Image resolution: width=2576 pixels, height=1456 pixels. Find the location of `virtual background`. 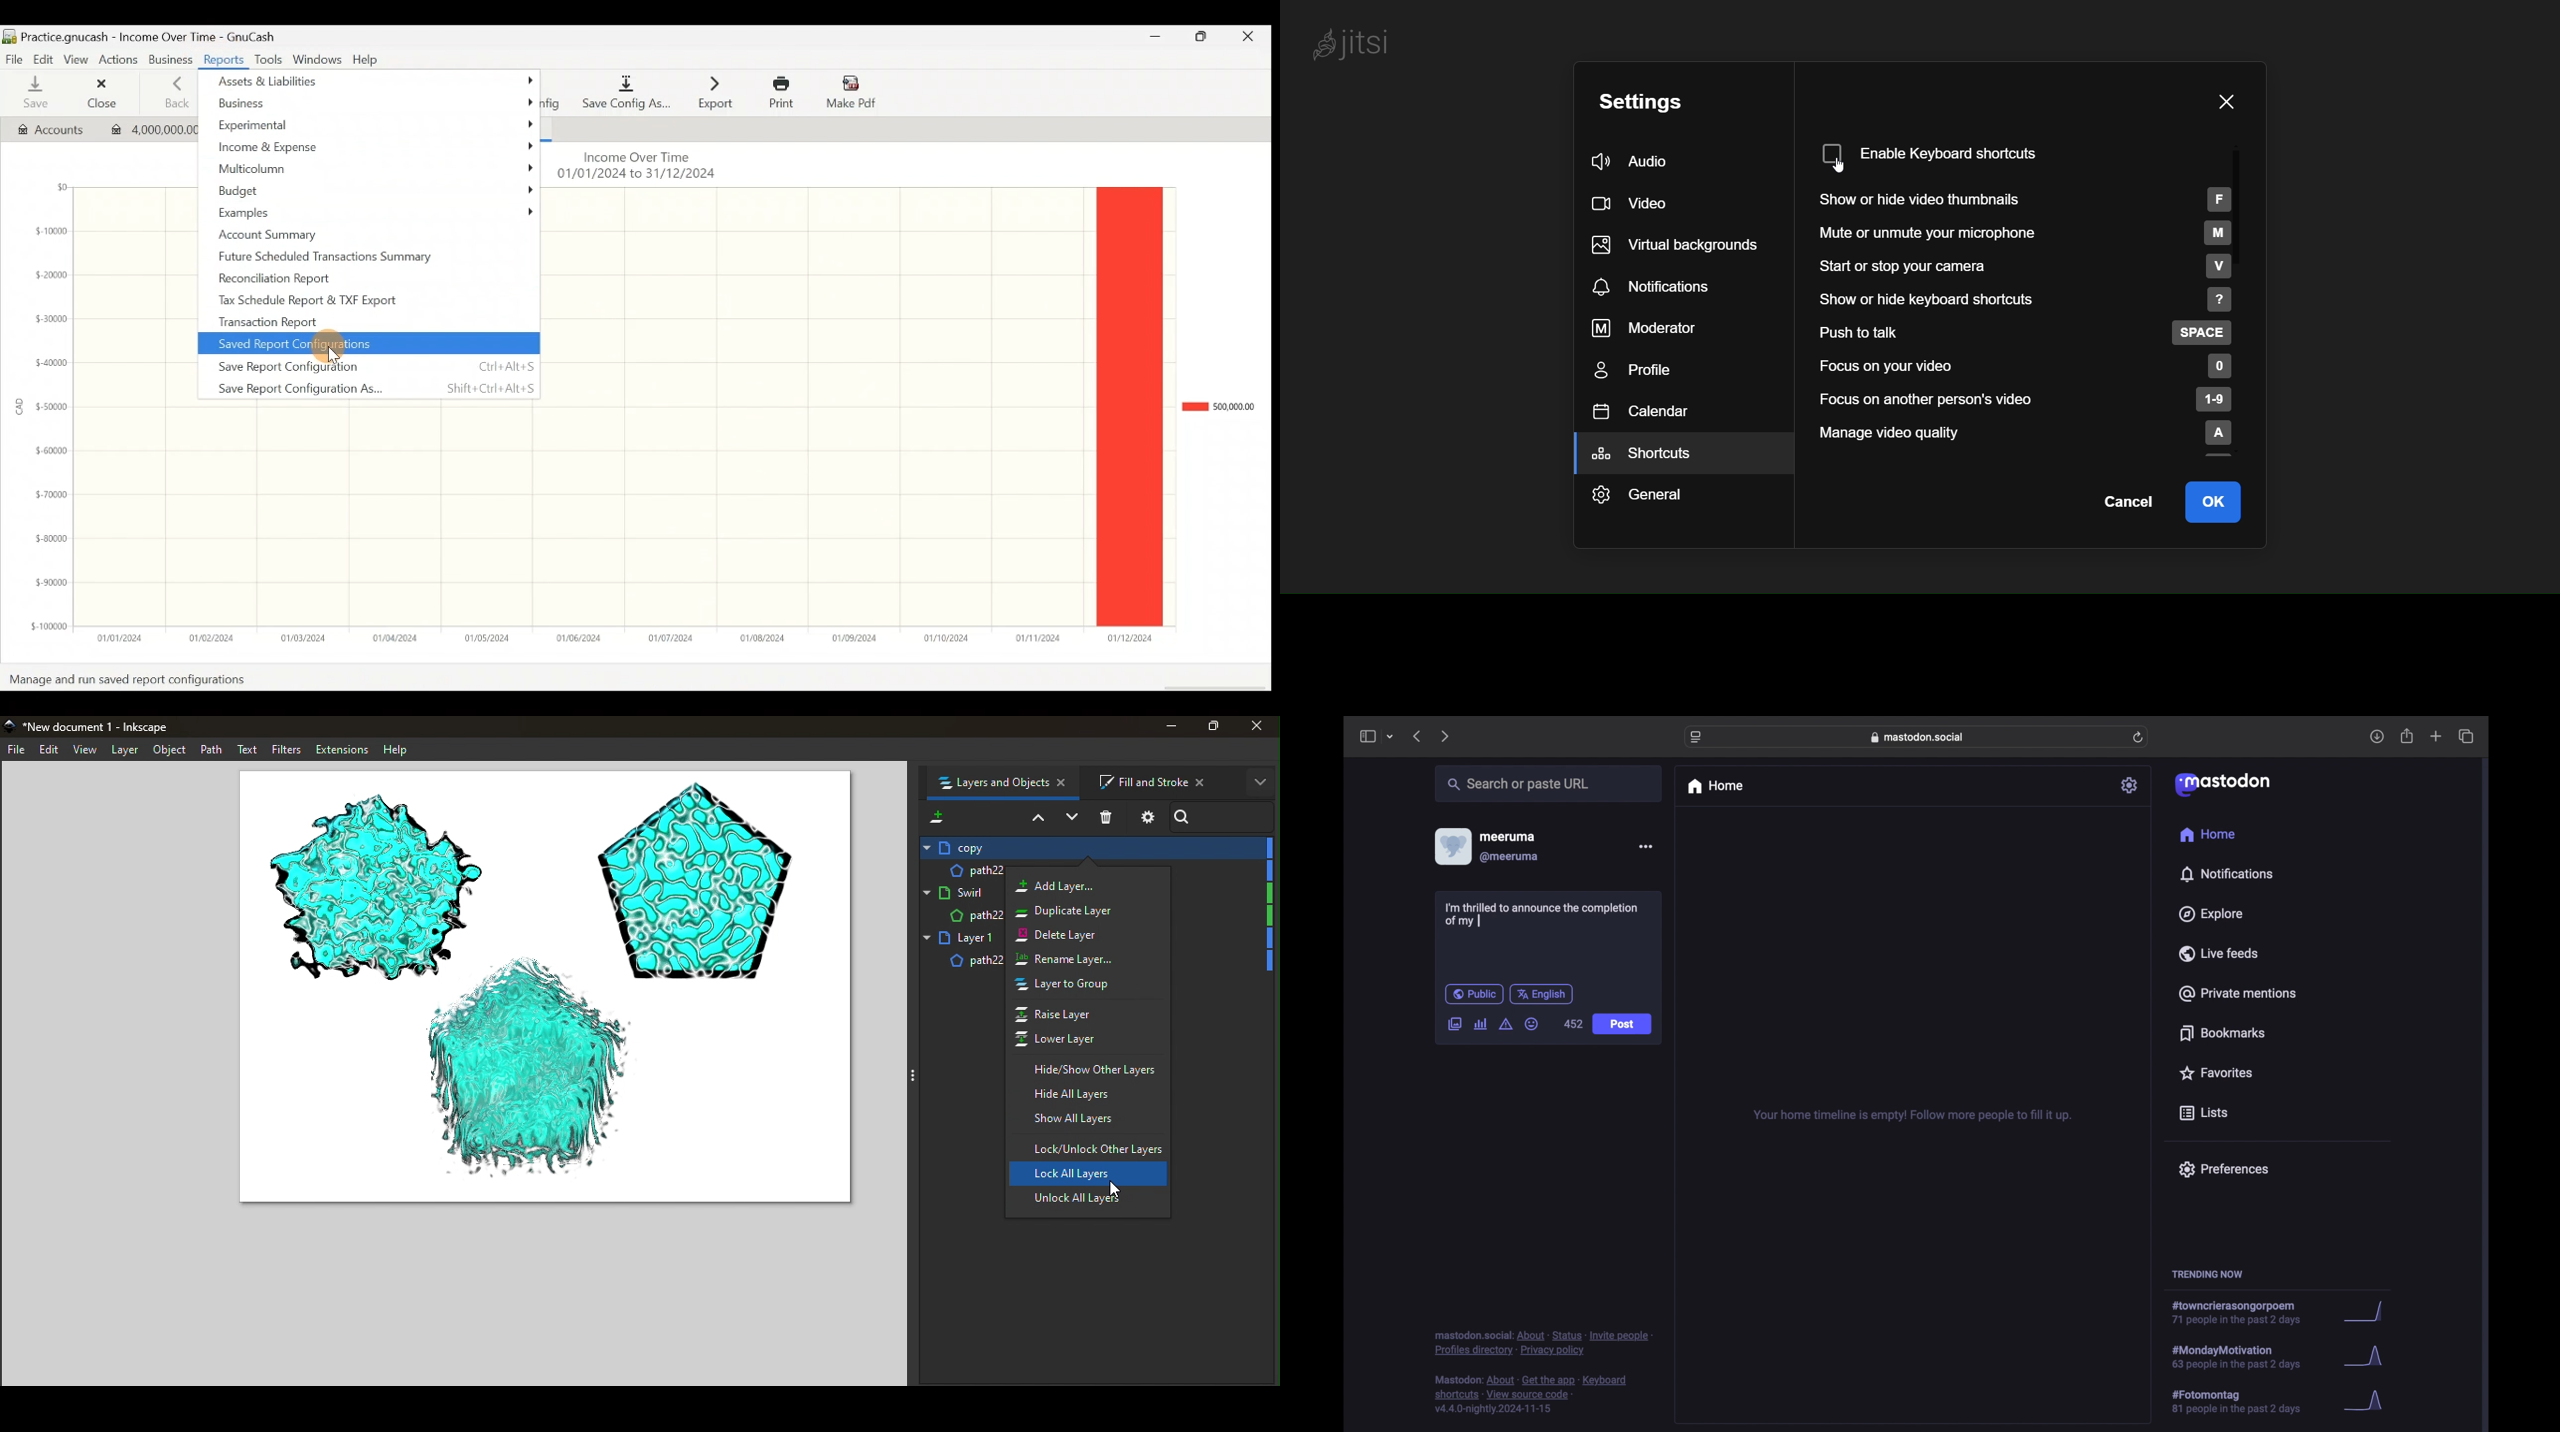

virtual background is located at coordinates (1684, 244).